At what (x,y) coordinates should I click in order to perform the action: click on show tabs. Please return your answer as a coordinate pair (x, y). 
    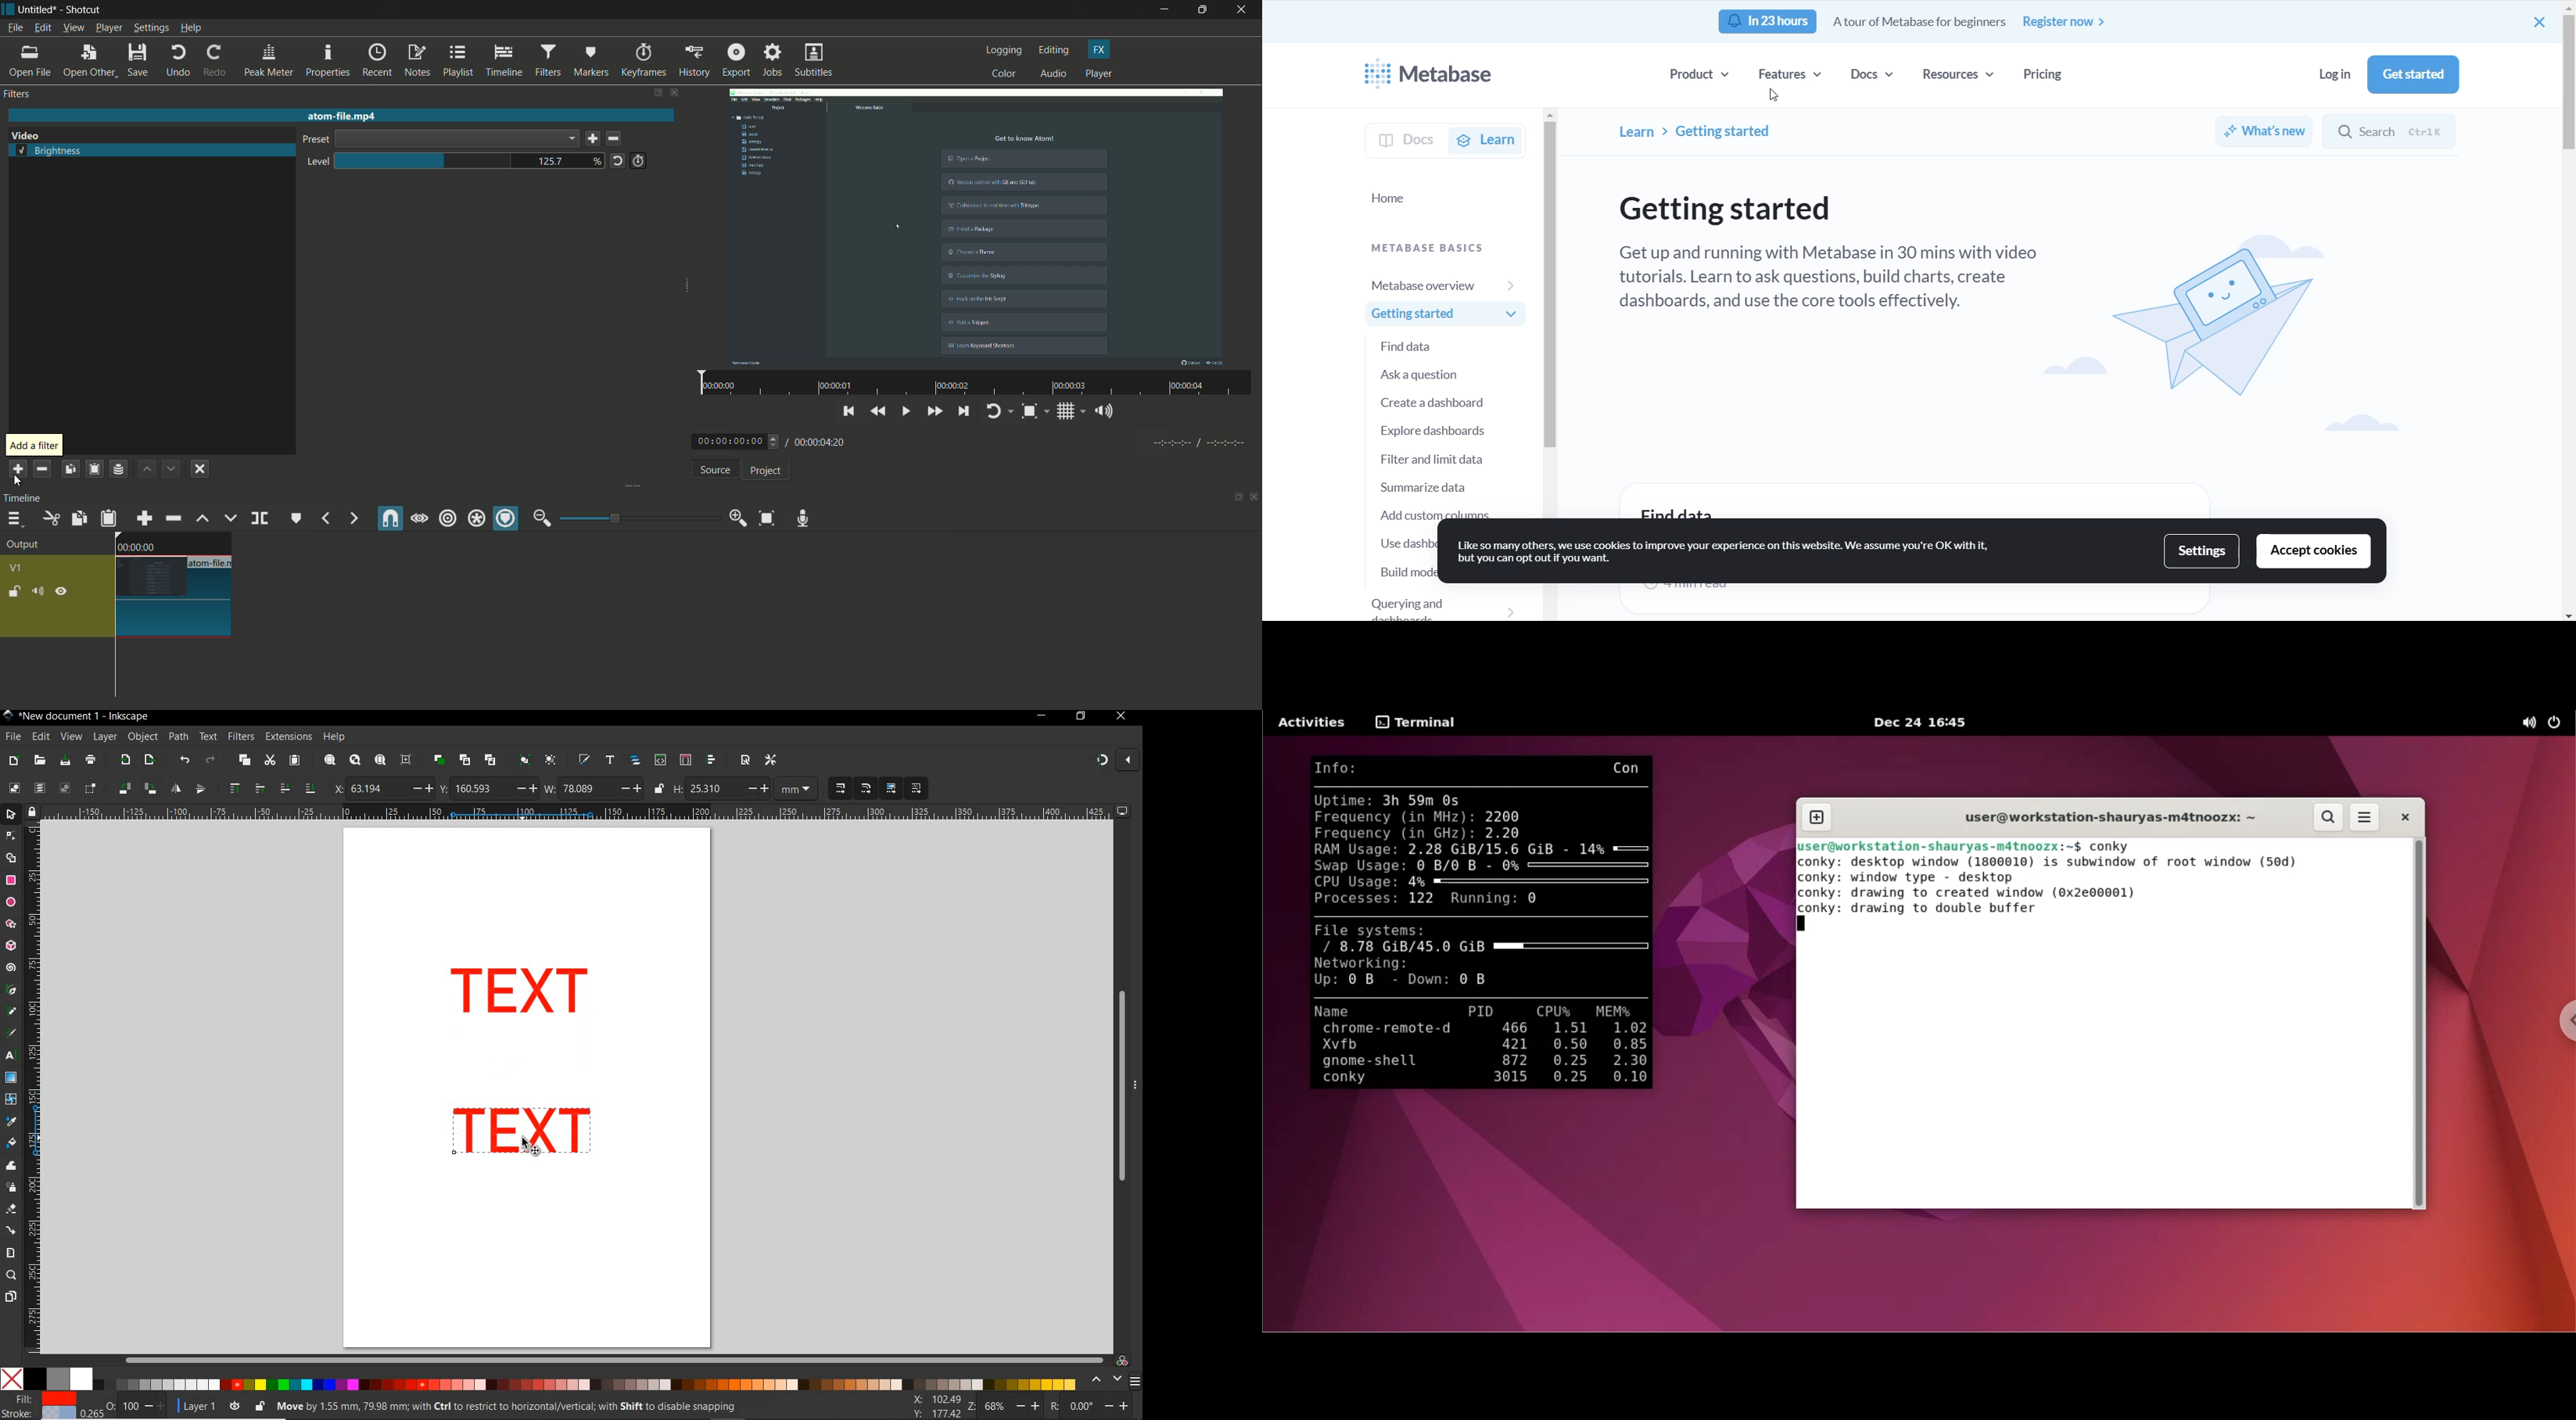
    Looking at the image, I should click on (1234, 498).